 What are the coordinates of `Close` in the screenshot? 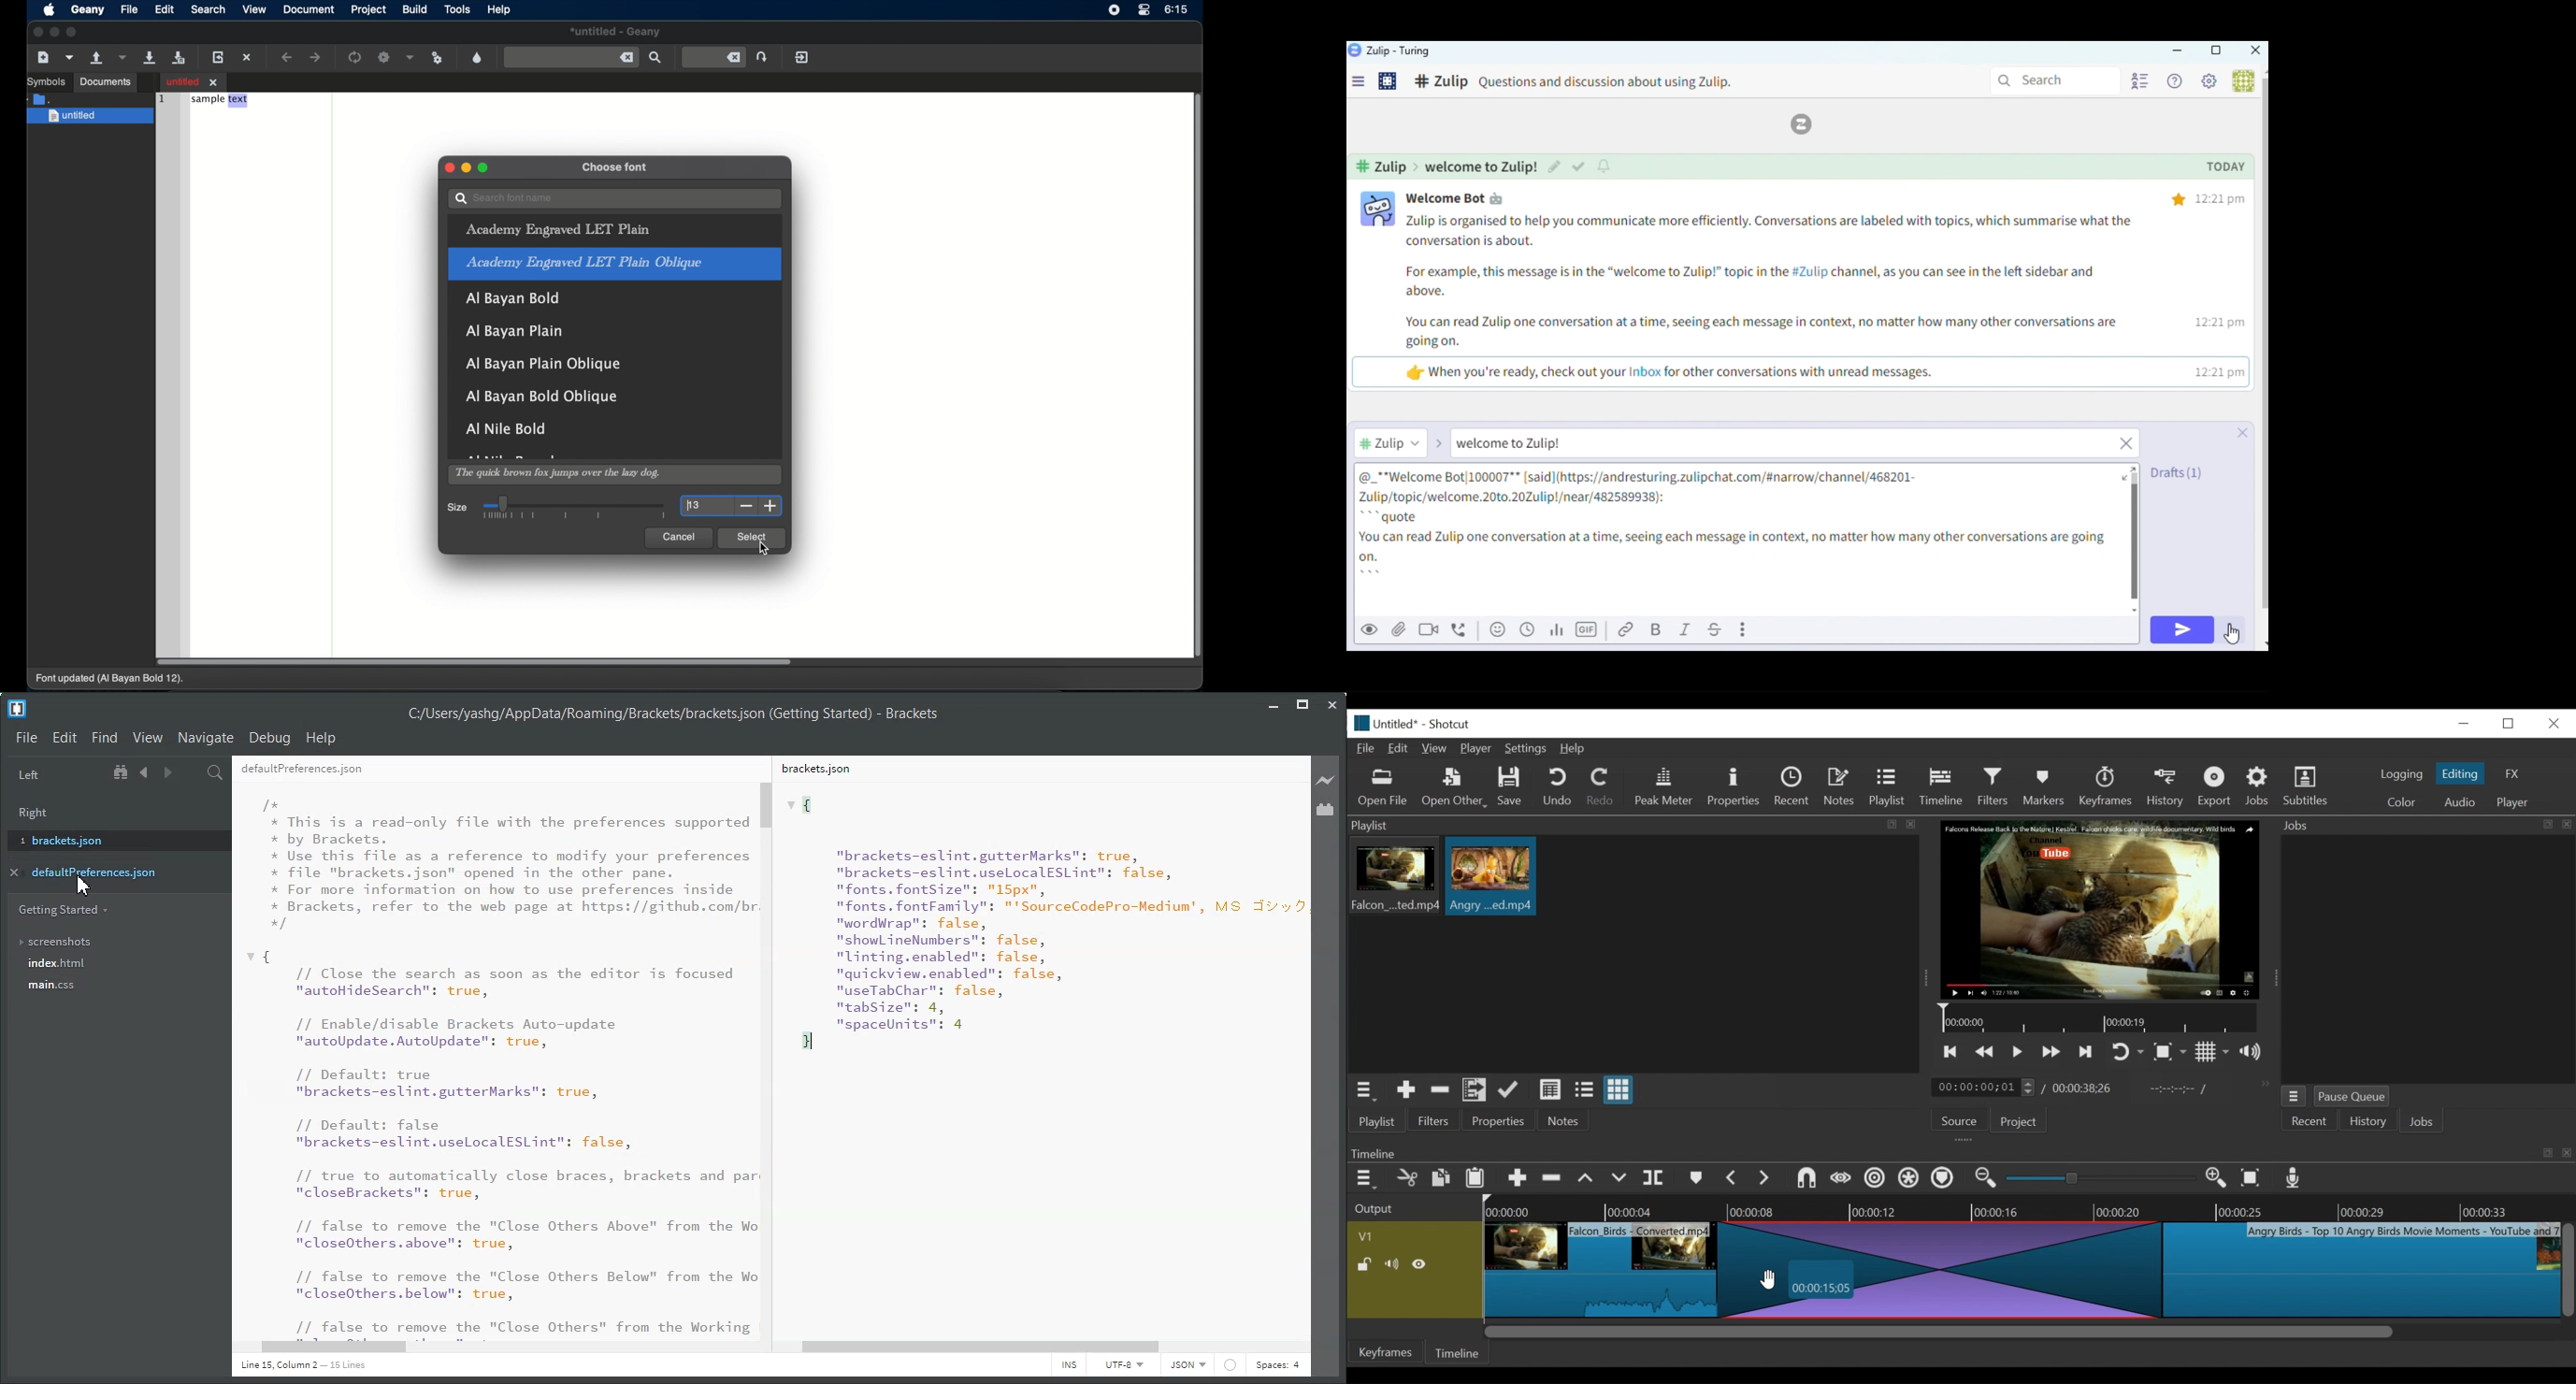 It's located at (2255, 51).